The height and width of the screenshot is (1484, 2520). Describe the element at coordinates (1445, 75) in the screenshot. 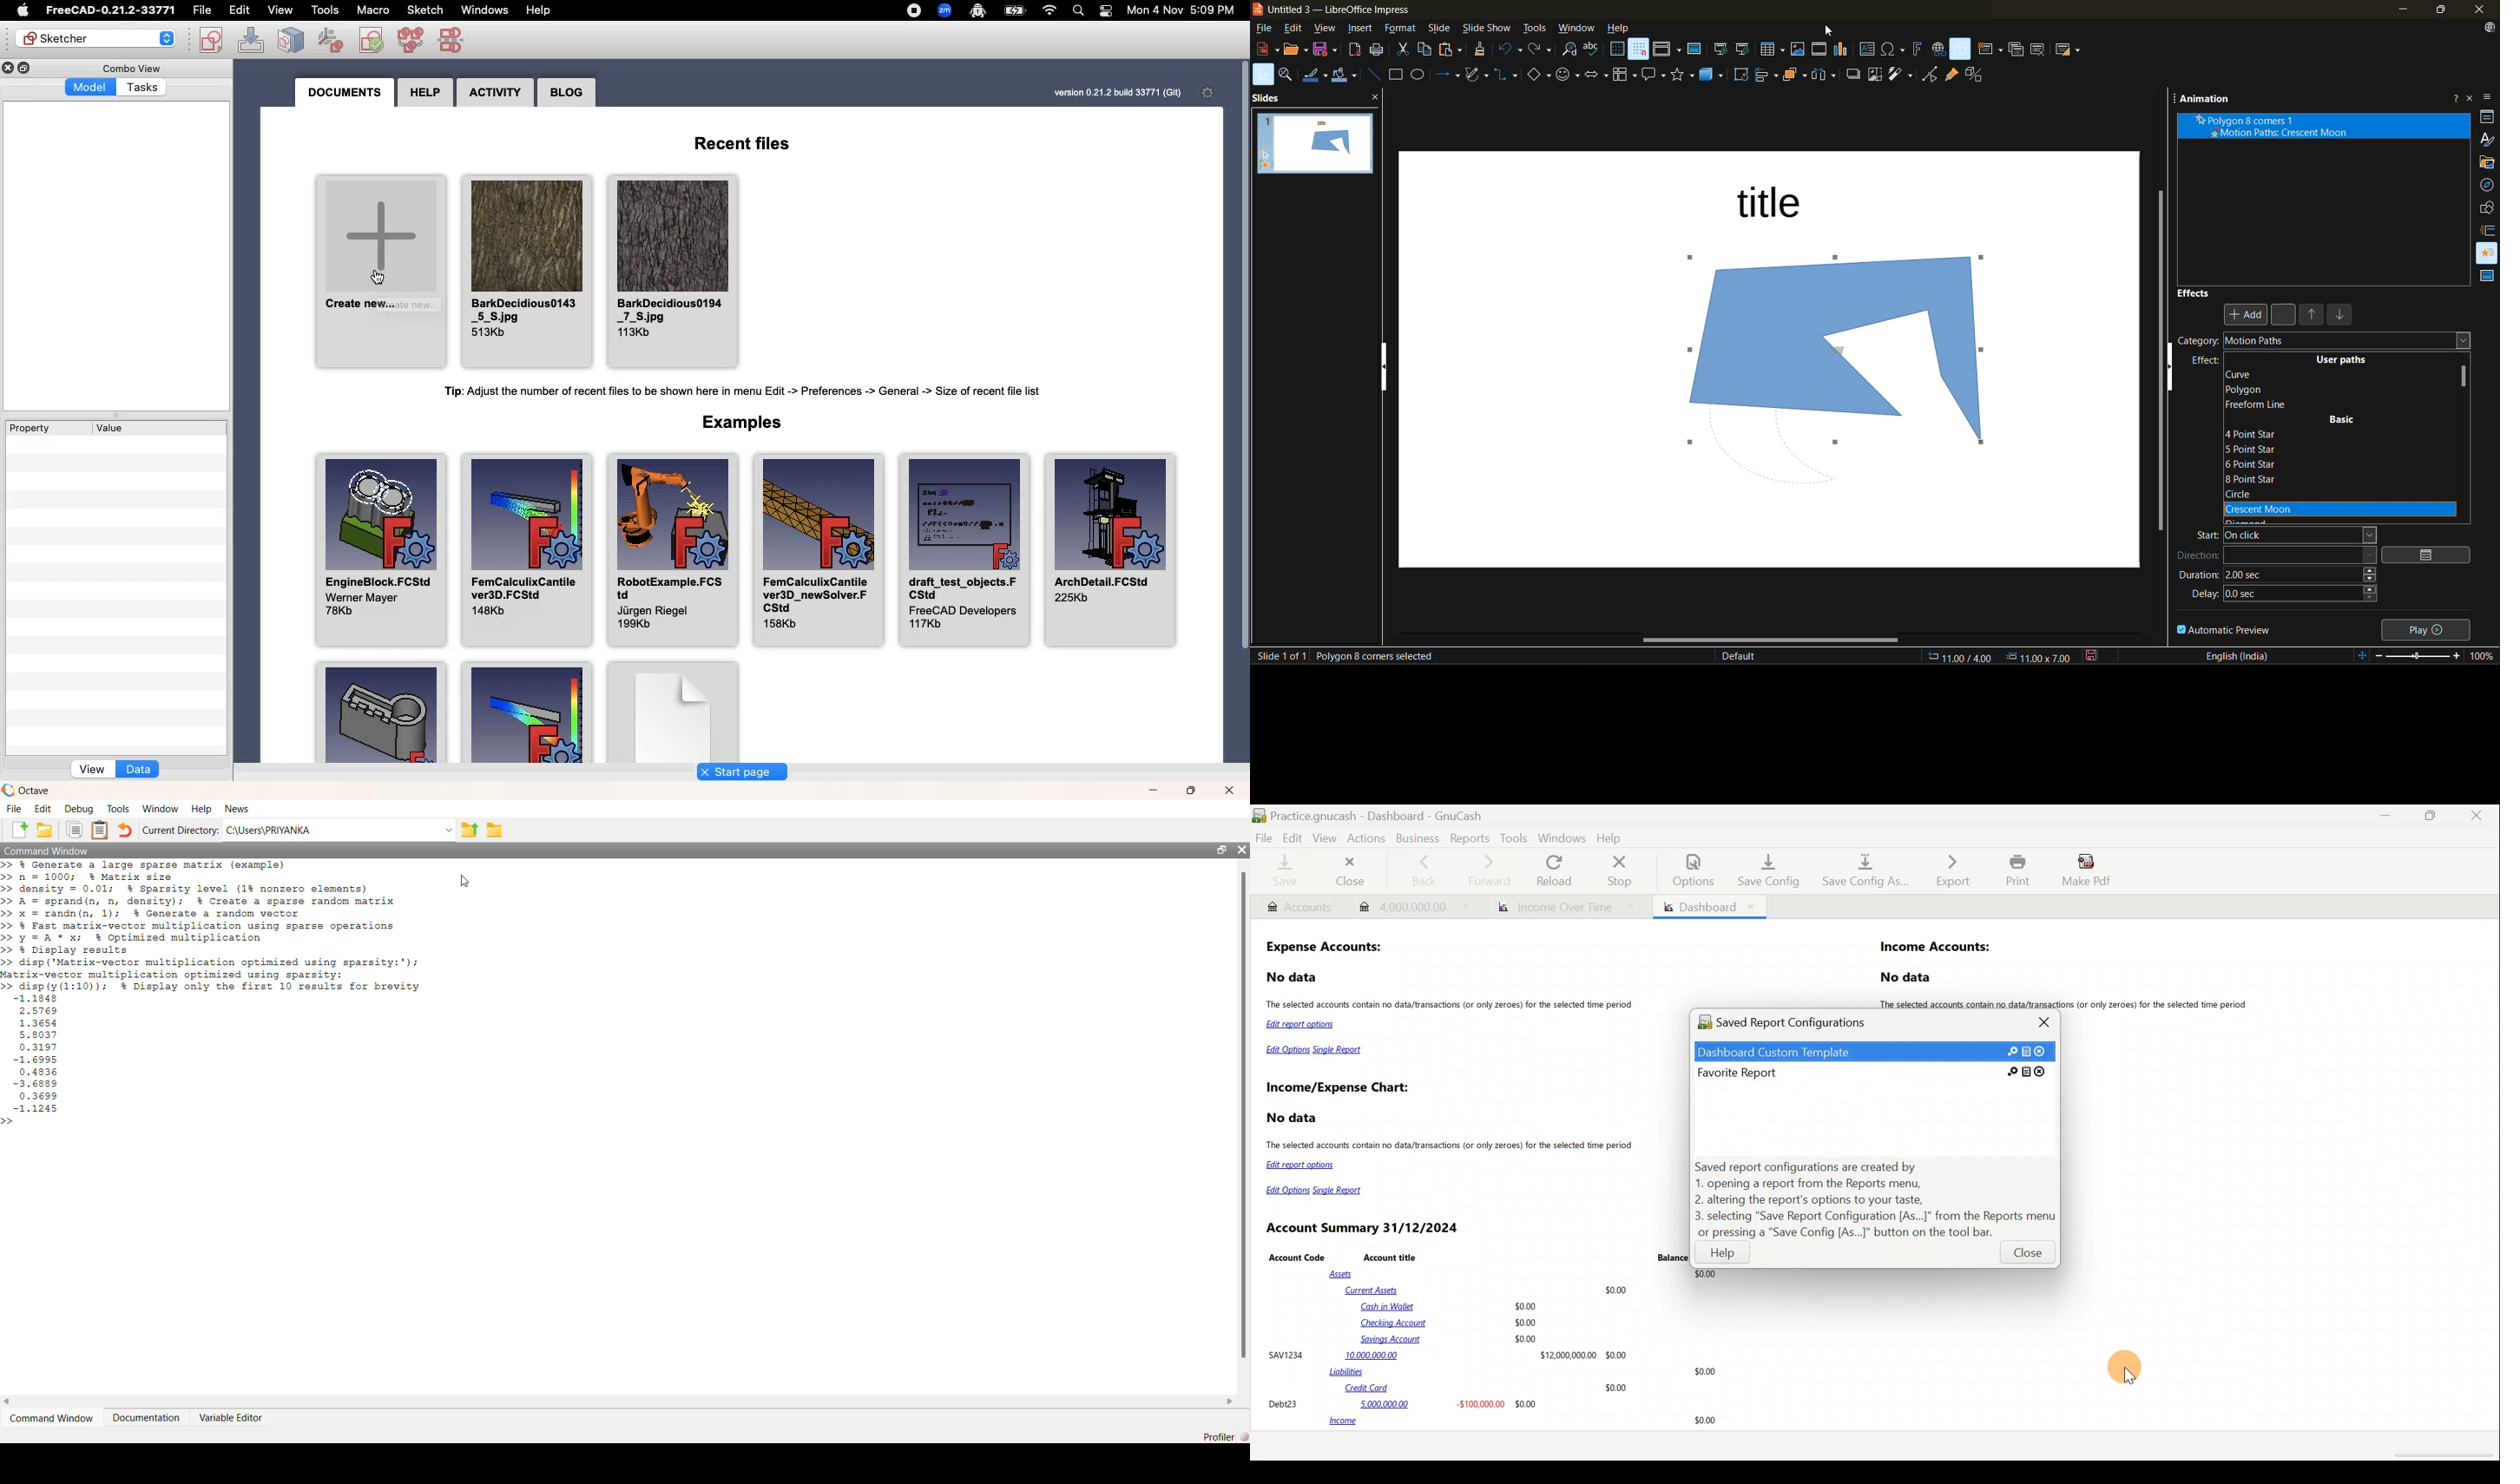

I see `lines and arrows` at that location.